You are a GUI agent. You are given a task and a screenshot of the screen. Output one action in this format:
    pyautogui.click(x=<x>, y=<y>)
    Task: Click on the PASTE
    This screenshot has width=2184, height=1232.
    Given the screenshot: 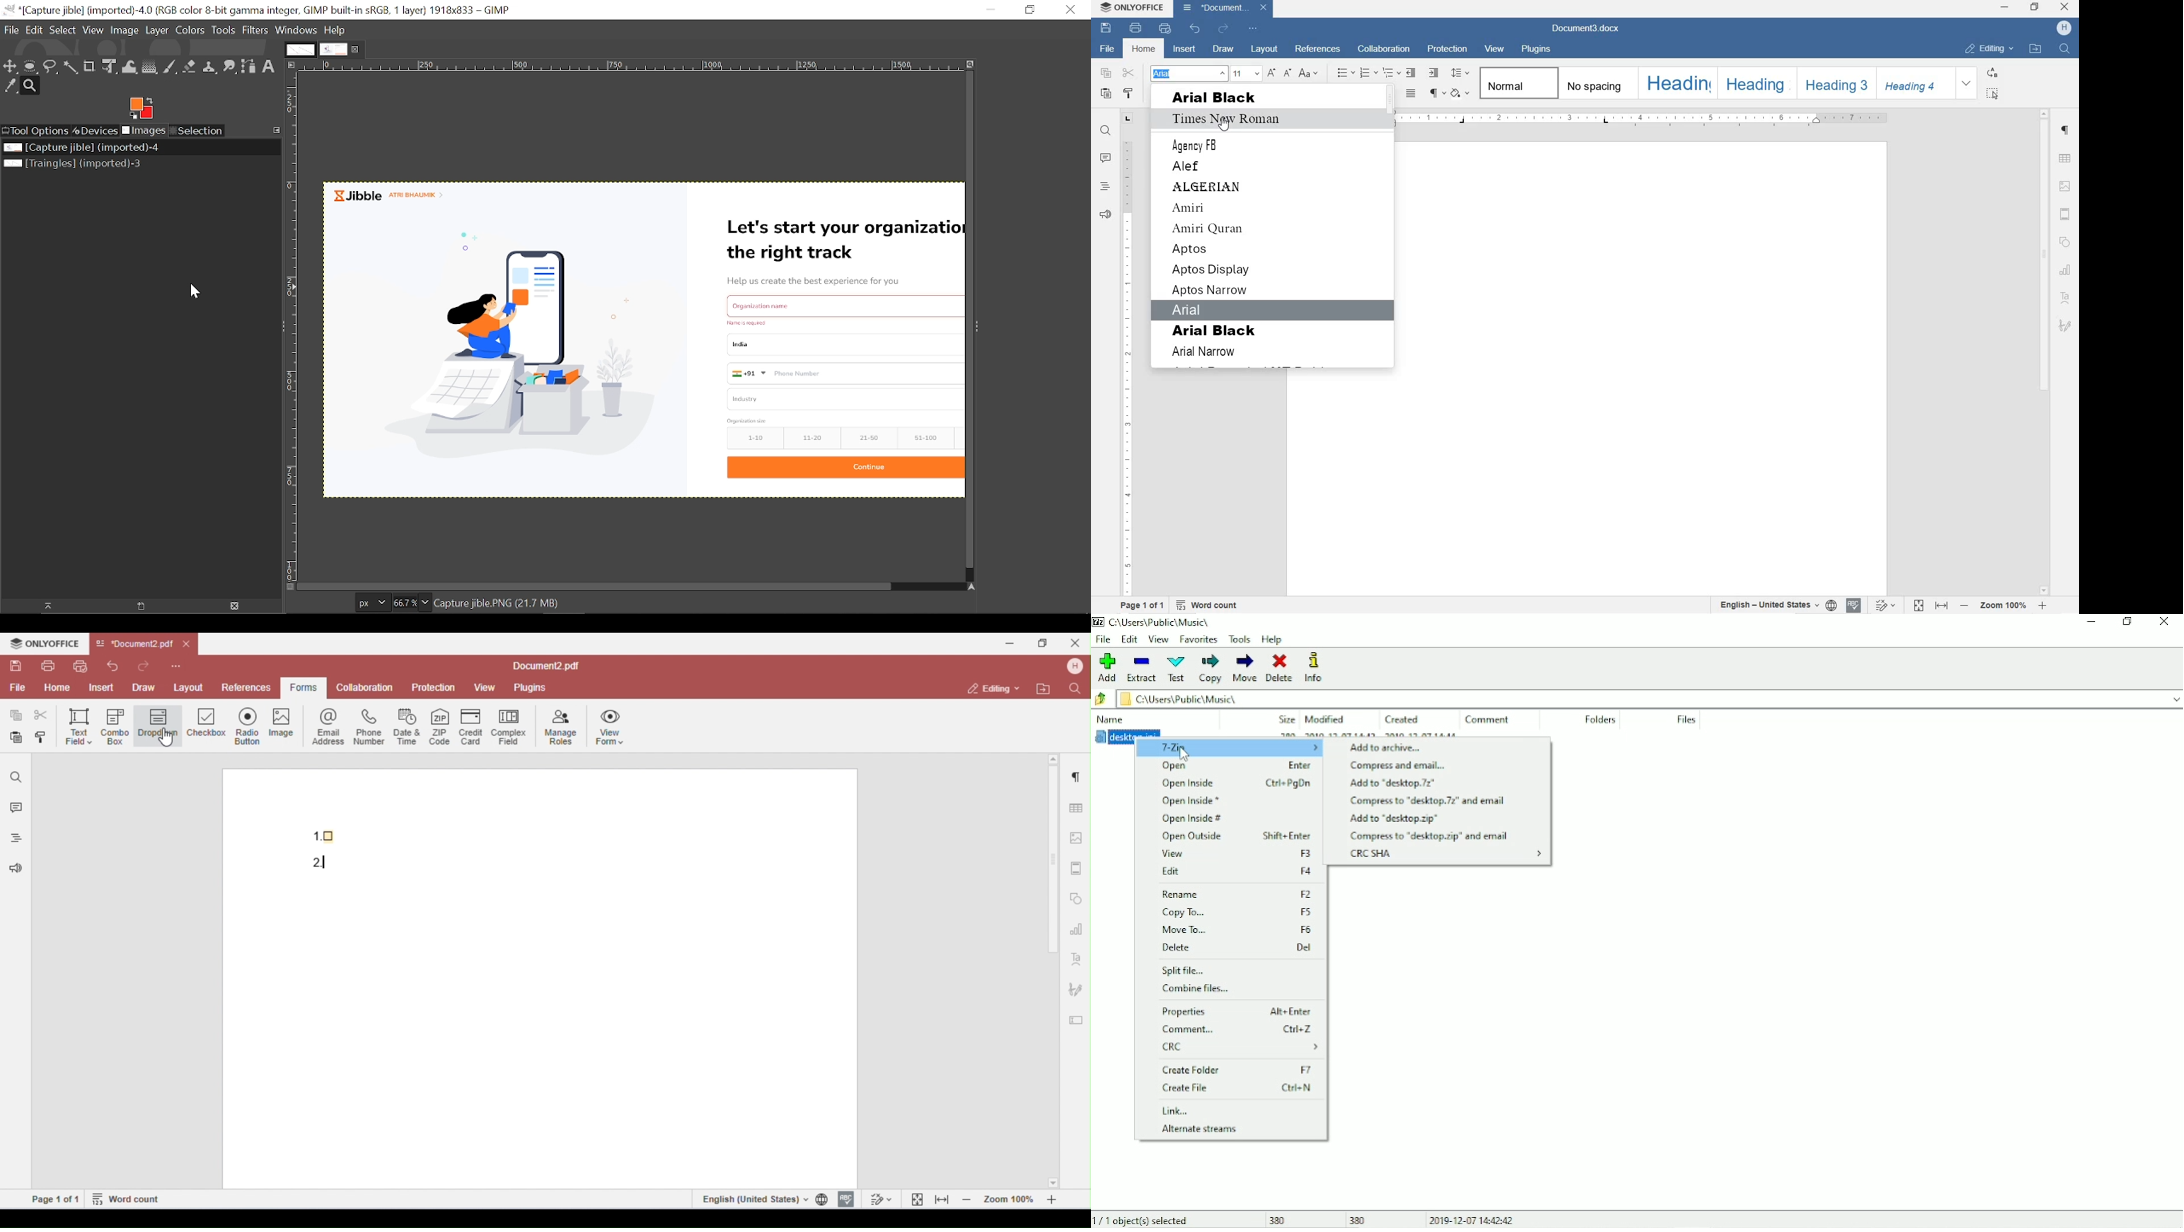 What is the action you would take?
    pyautogui.click(x=1105, y=94)
    